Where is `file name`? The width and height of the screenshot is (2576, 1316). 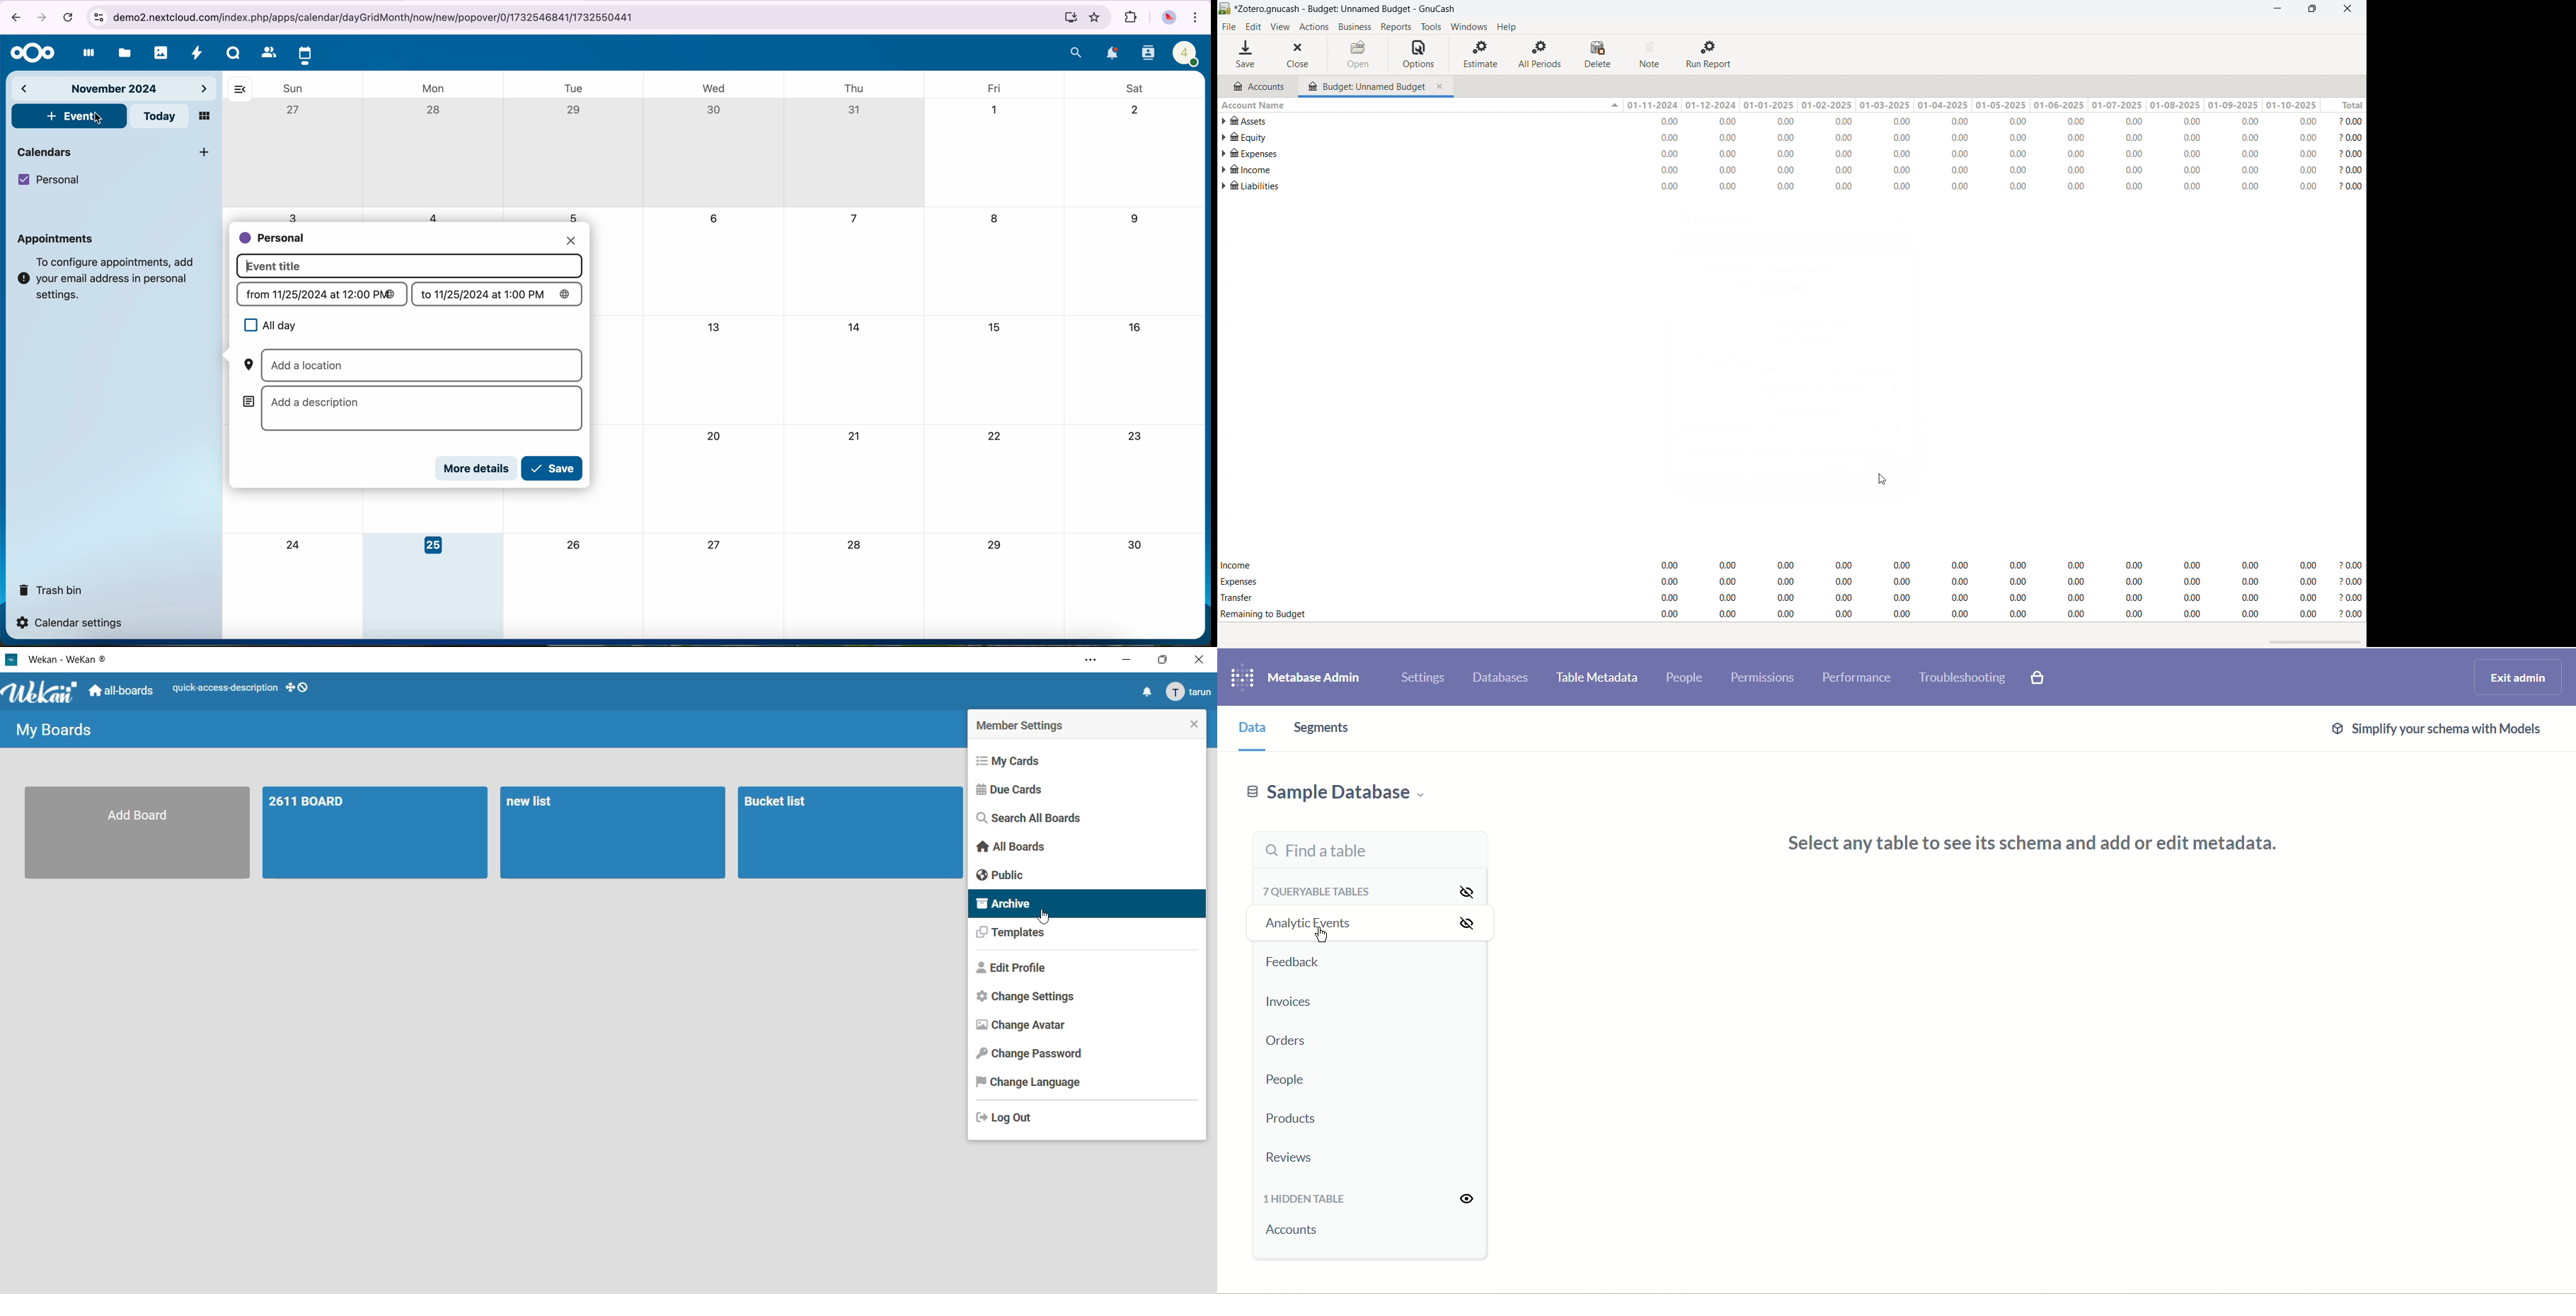
file name is located at coordinates (1346, 9).